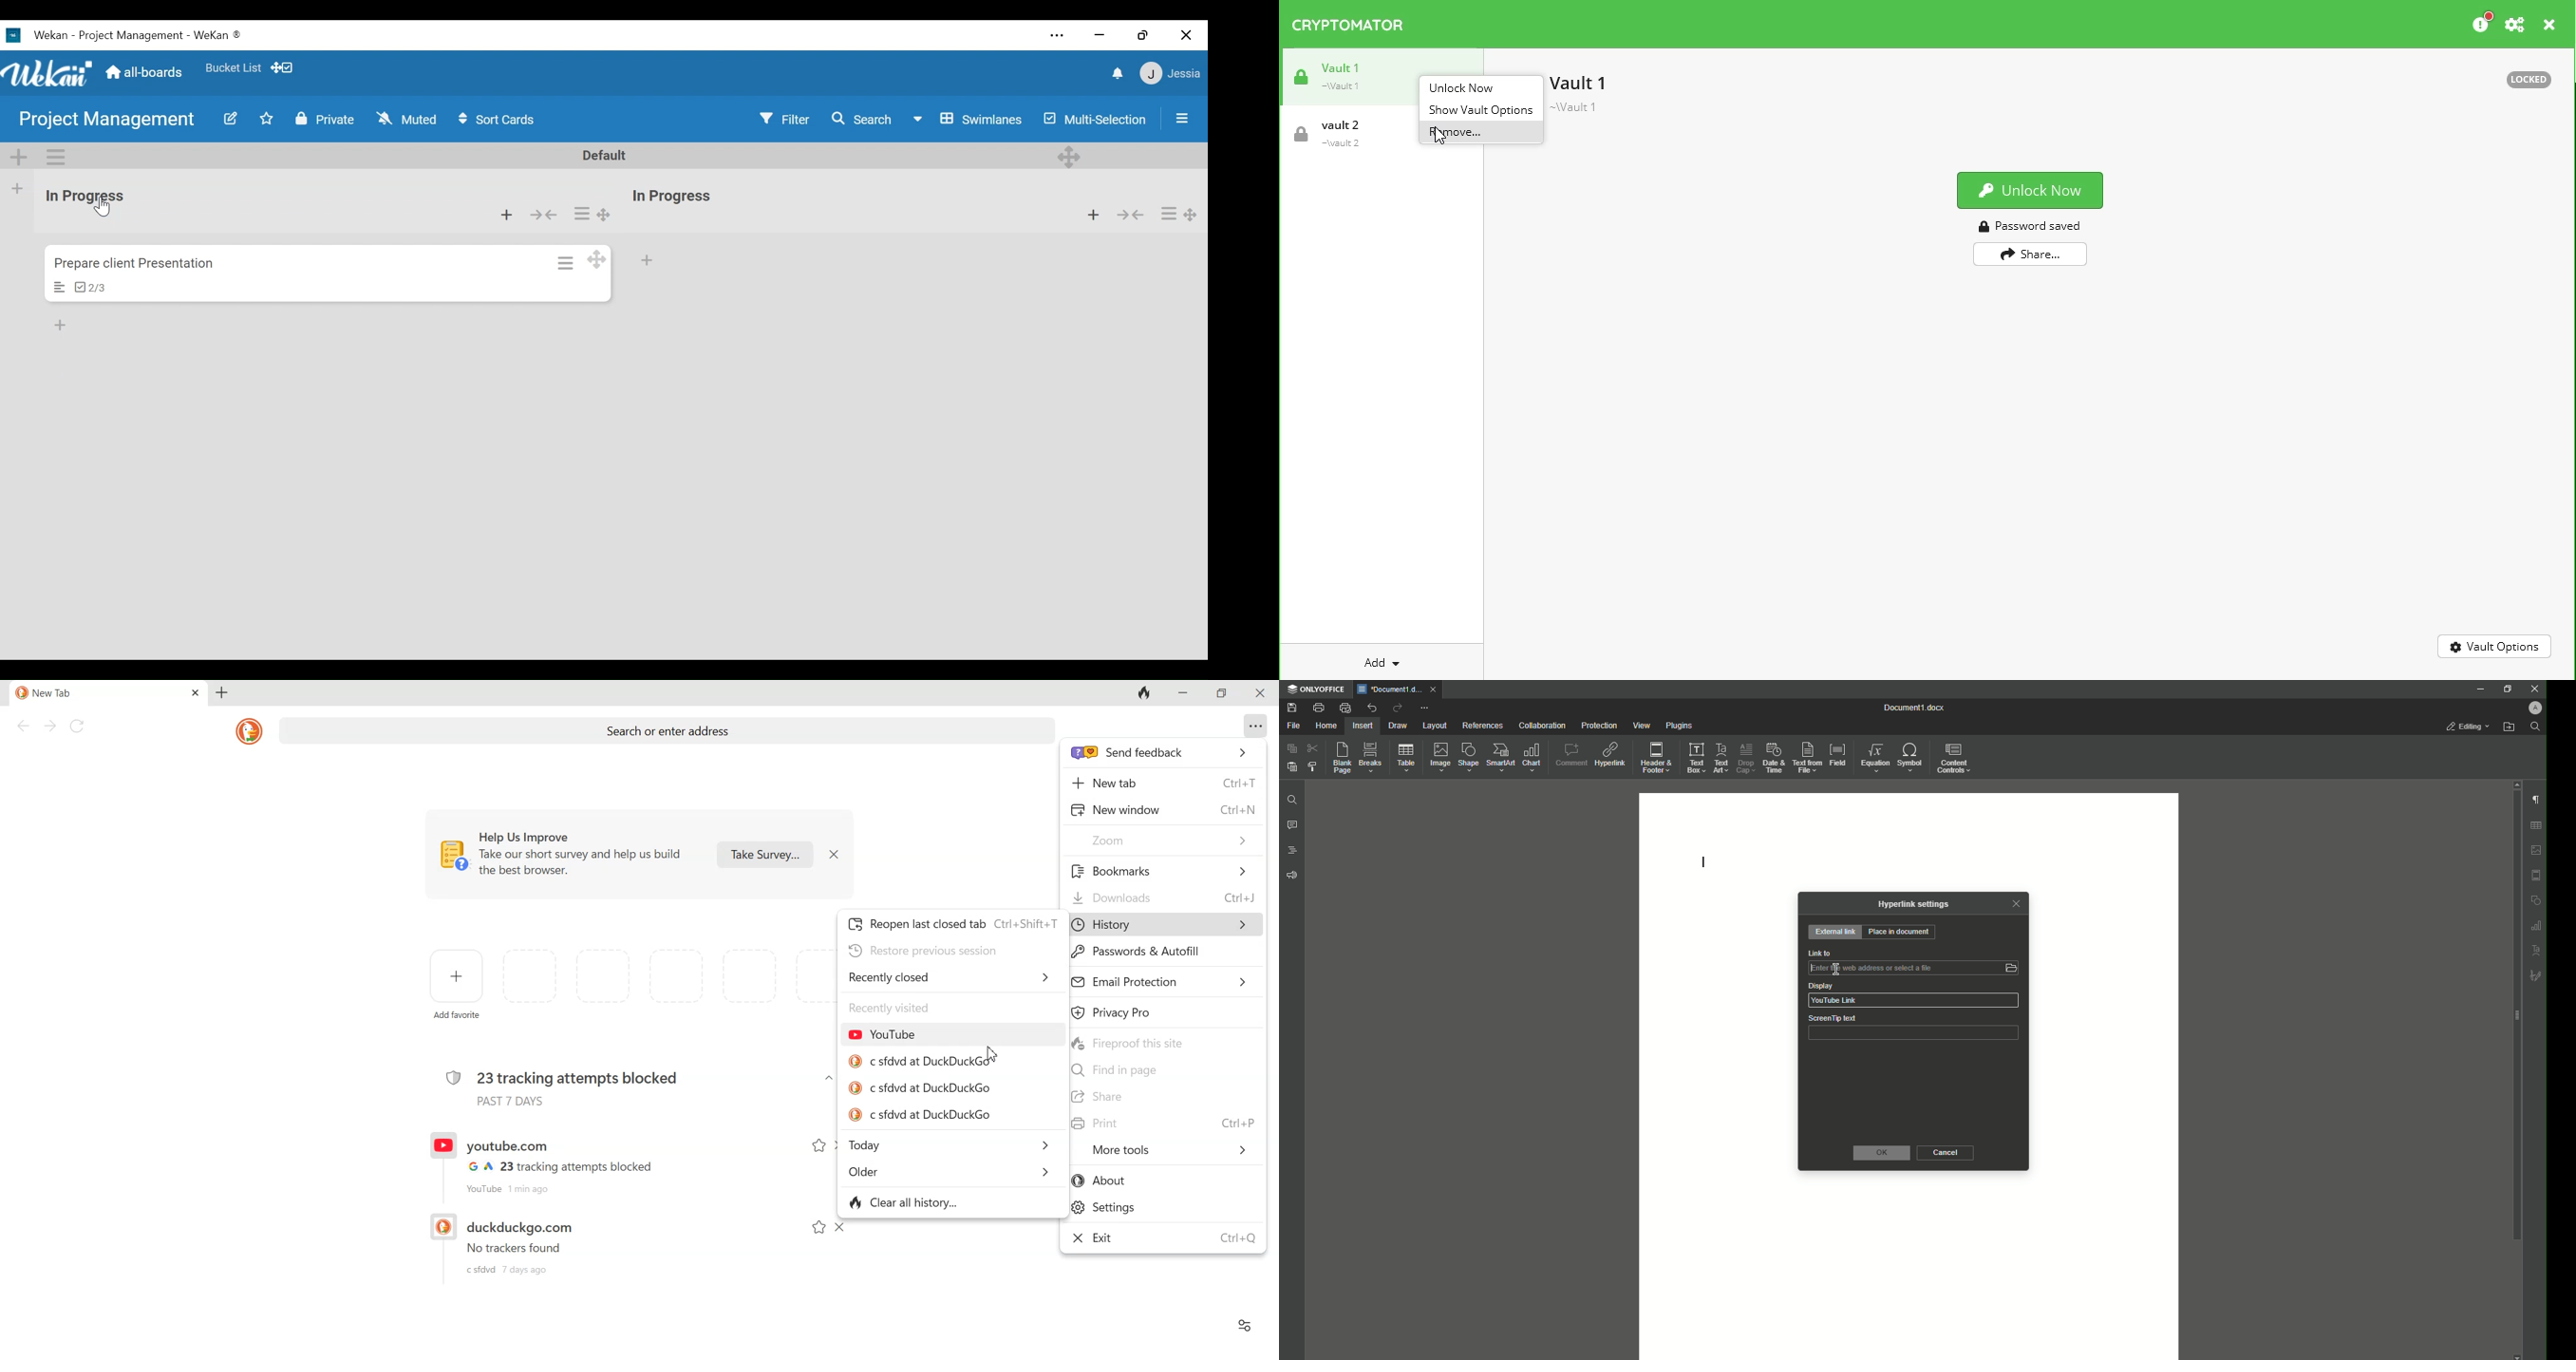 This screenshot has width=2576, height=1372. What do you see at coordinates (1905, 933) in the screenshot?
I see `Place in Document` at bounding box center [1905, 933].